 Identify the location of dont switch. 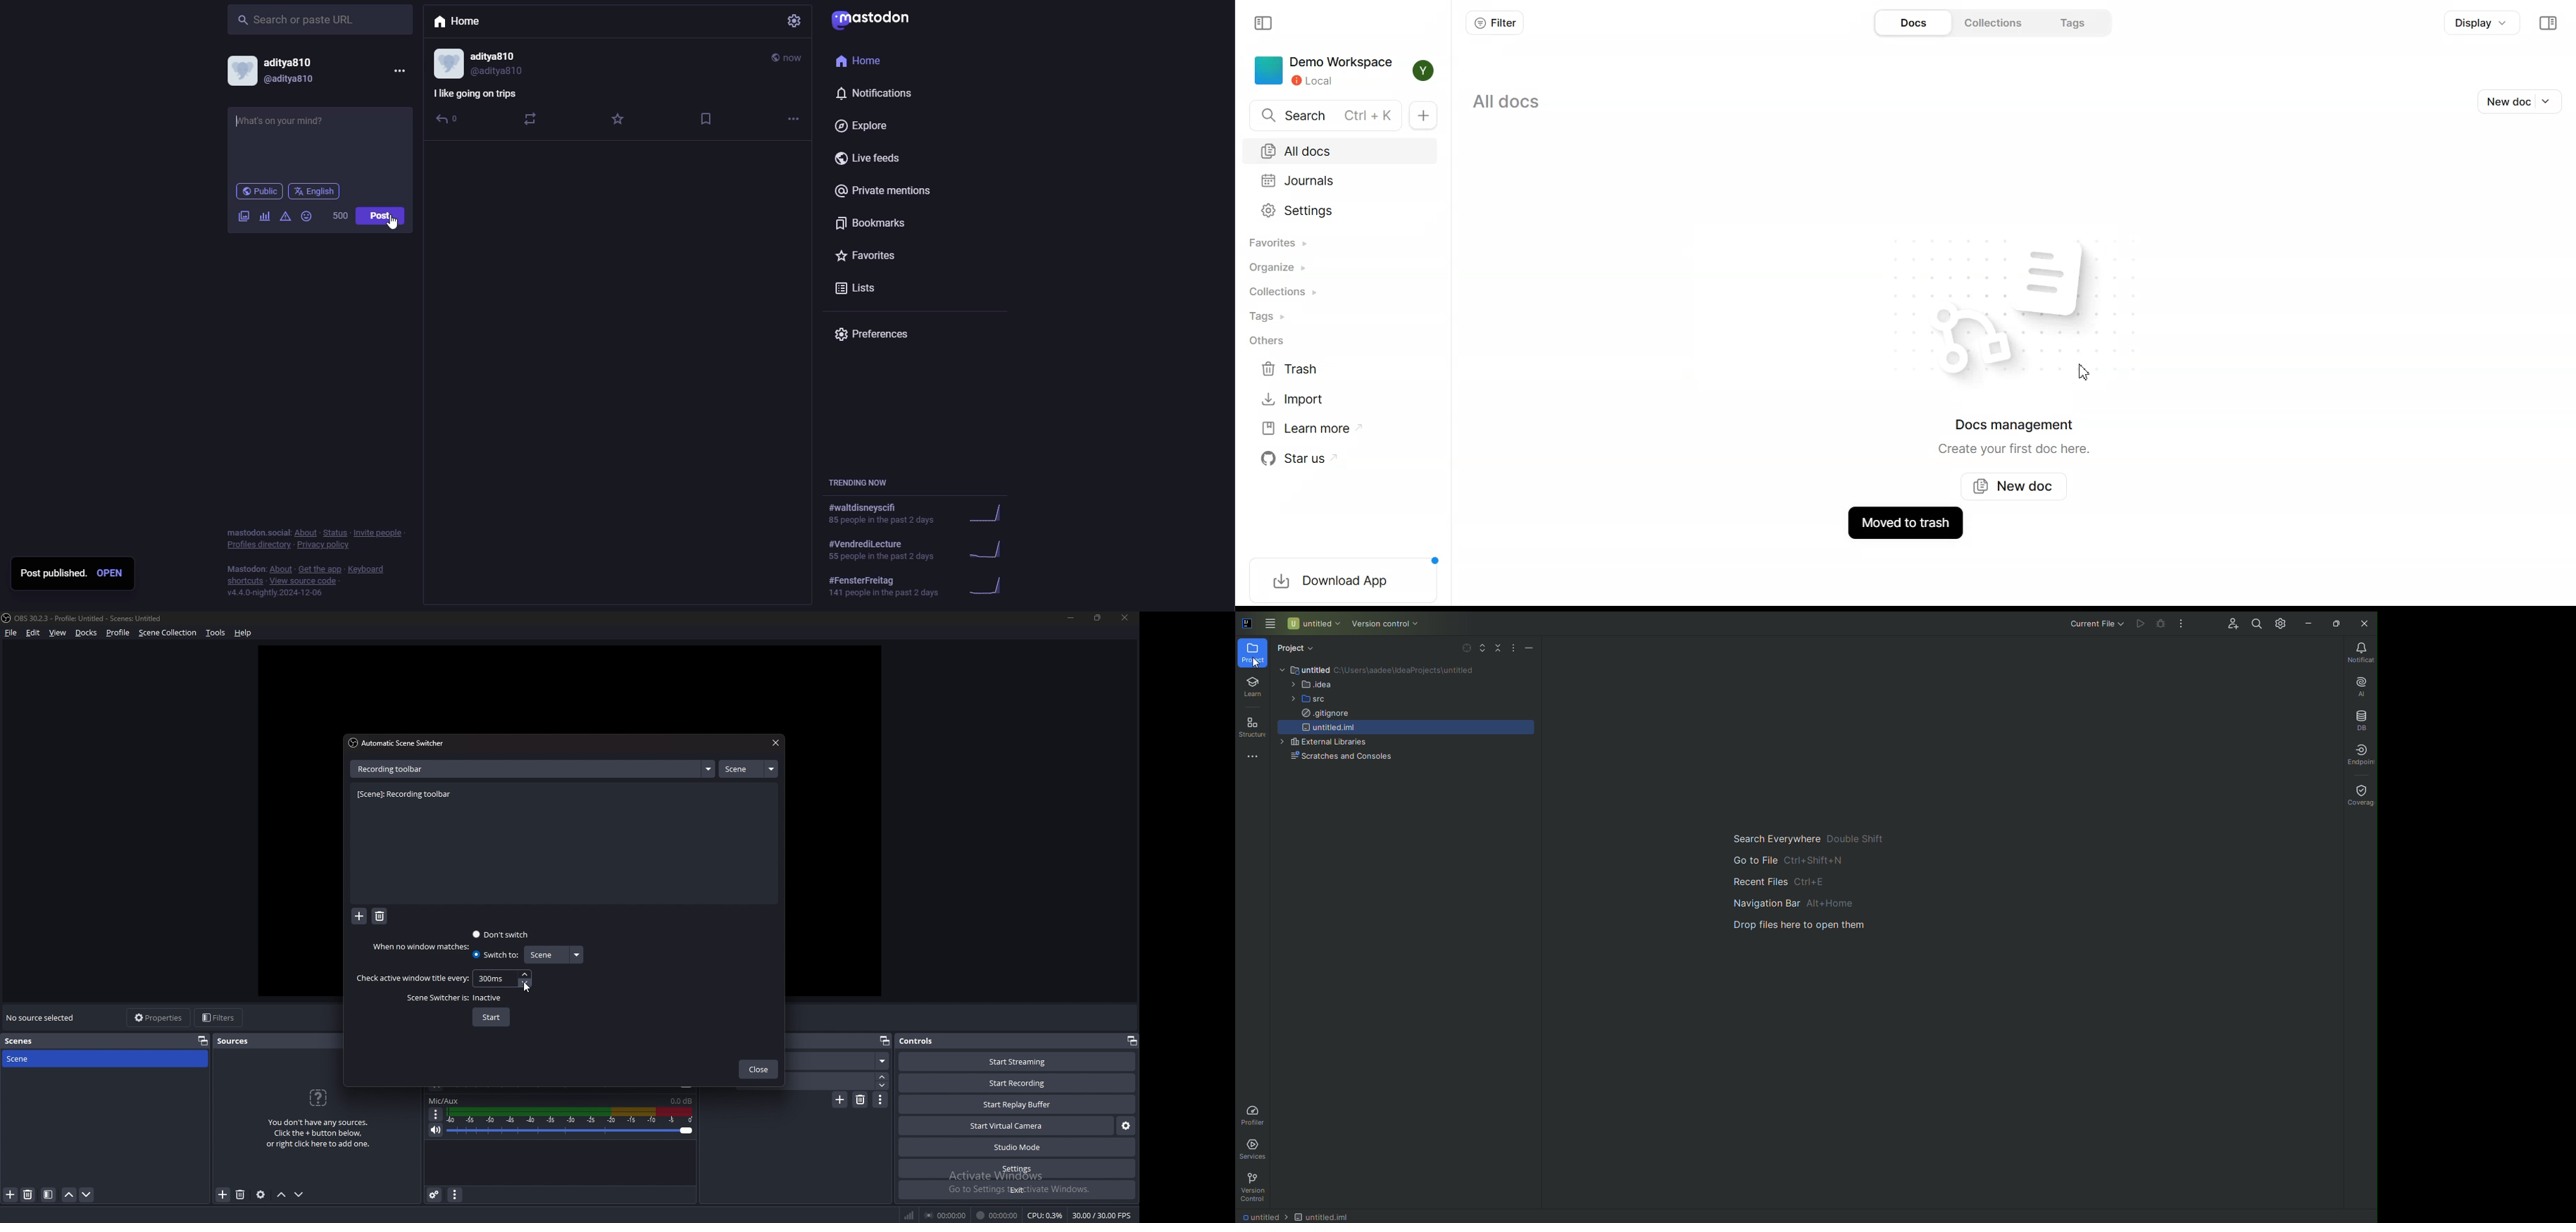
(502, 934).